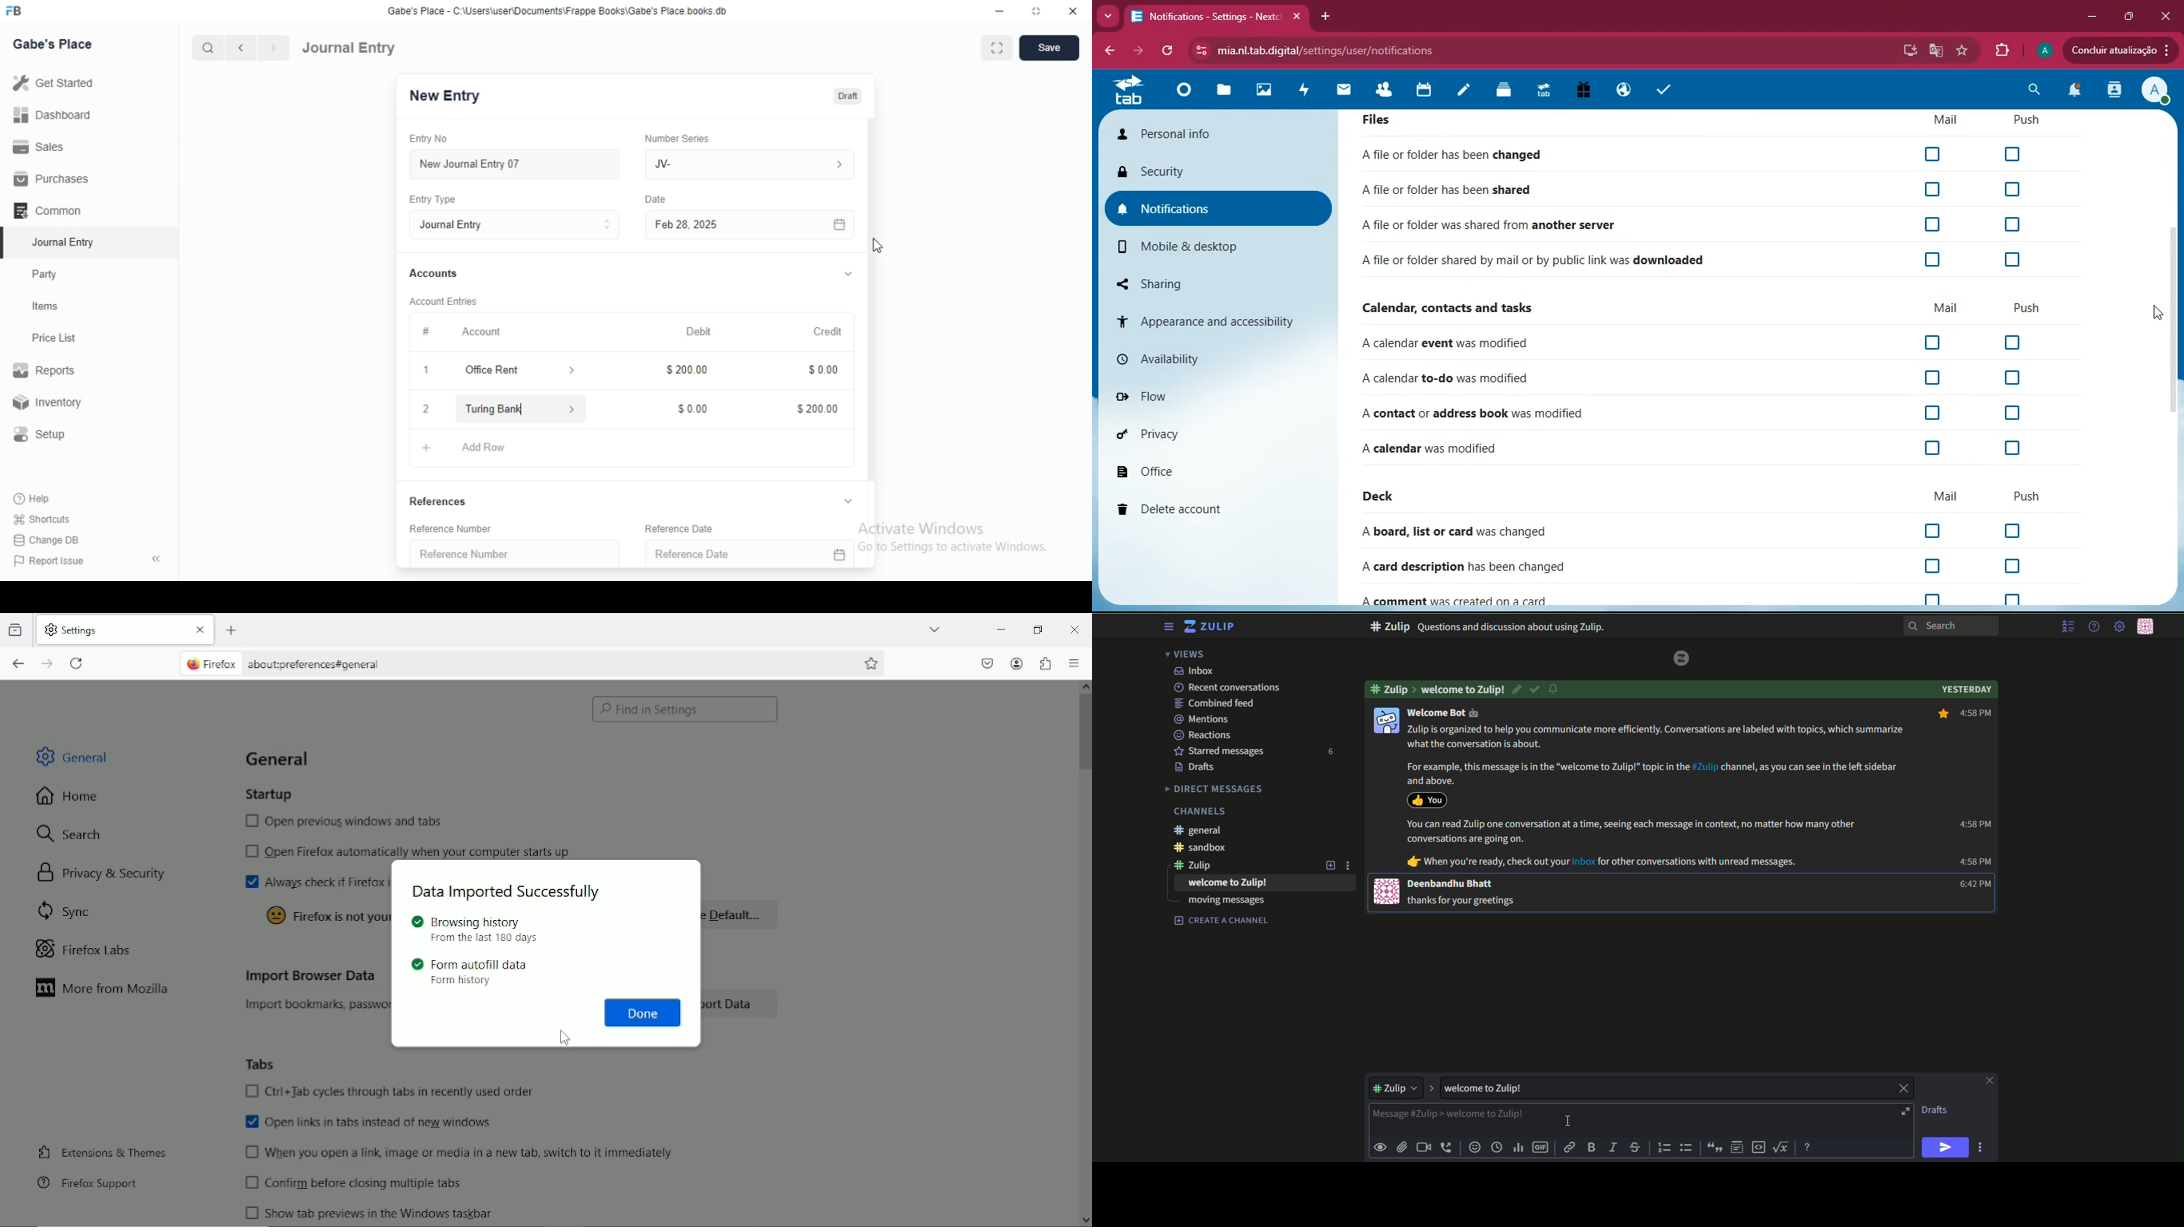 The image size is (2184, 1232). Describe the element at coordinates (86, 1182) in the screenshot. I see `Firefox support` at that location.